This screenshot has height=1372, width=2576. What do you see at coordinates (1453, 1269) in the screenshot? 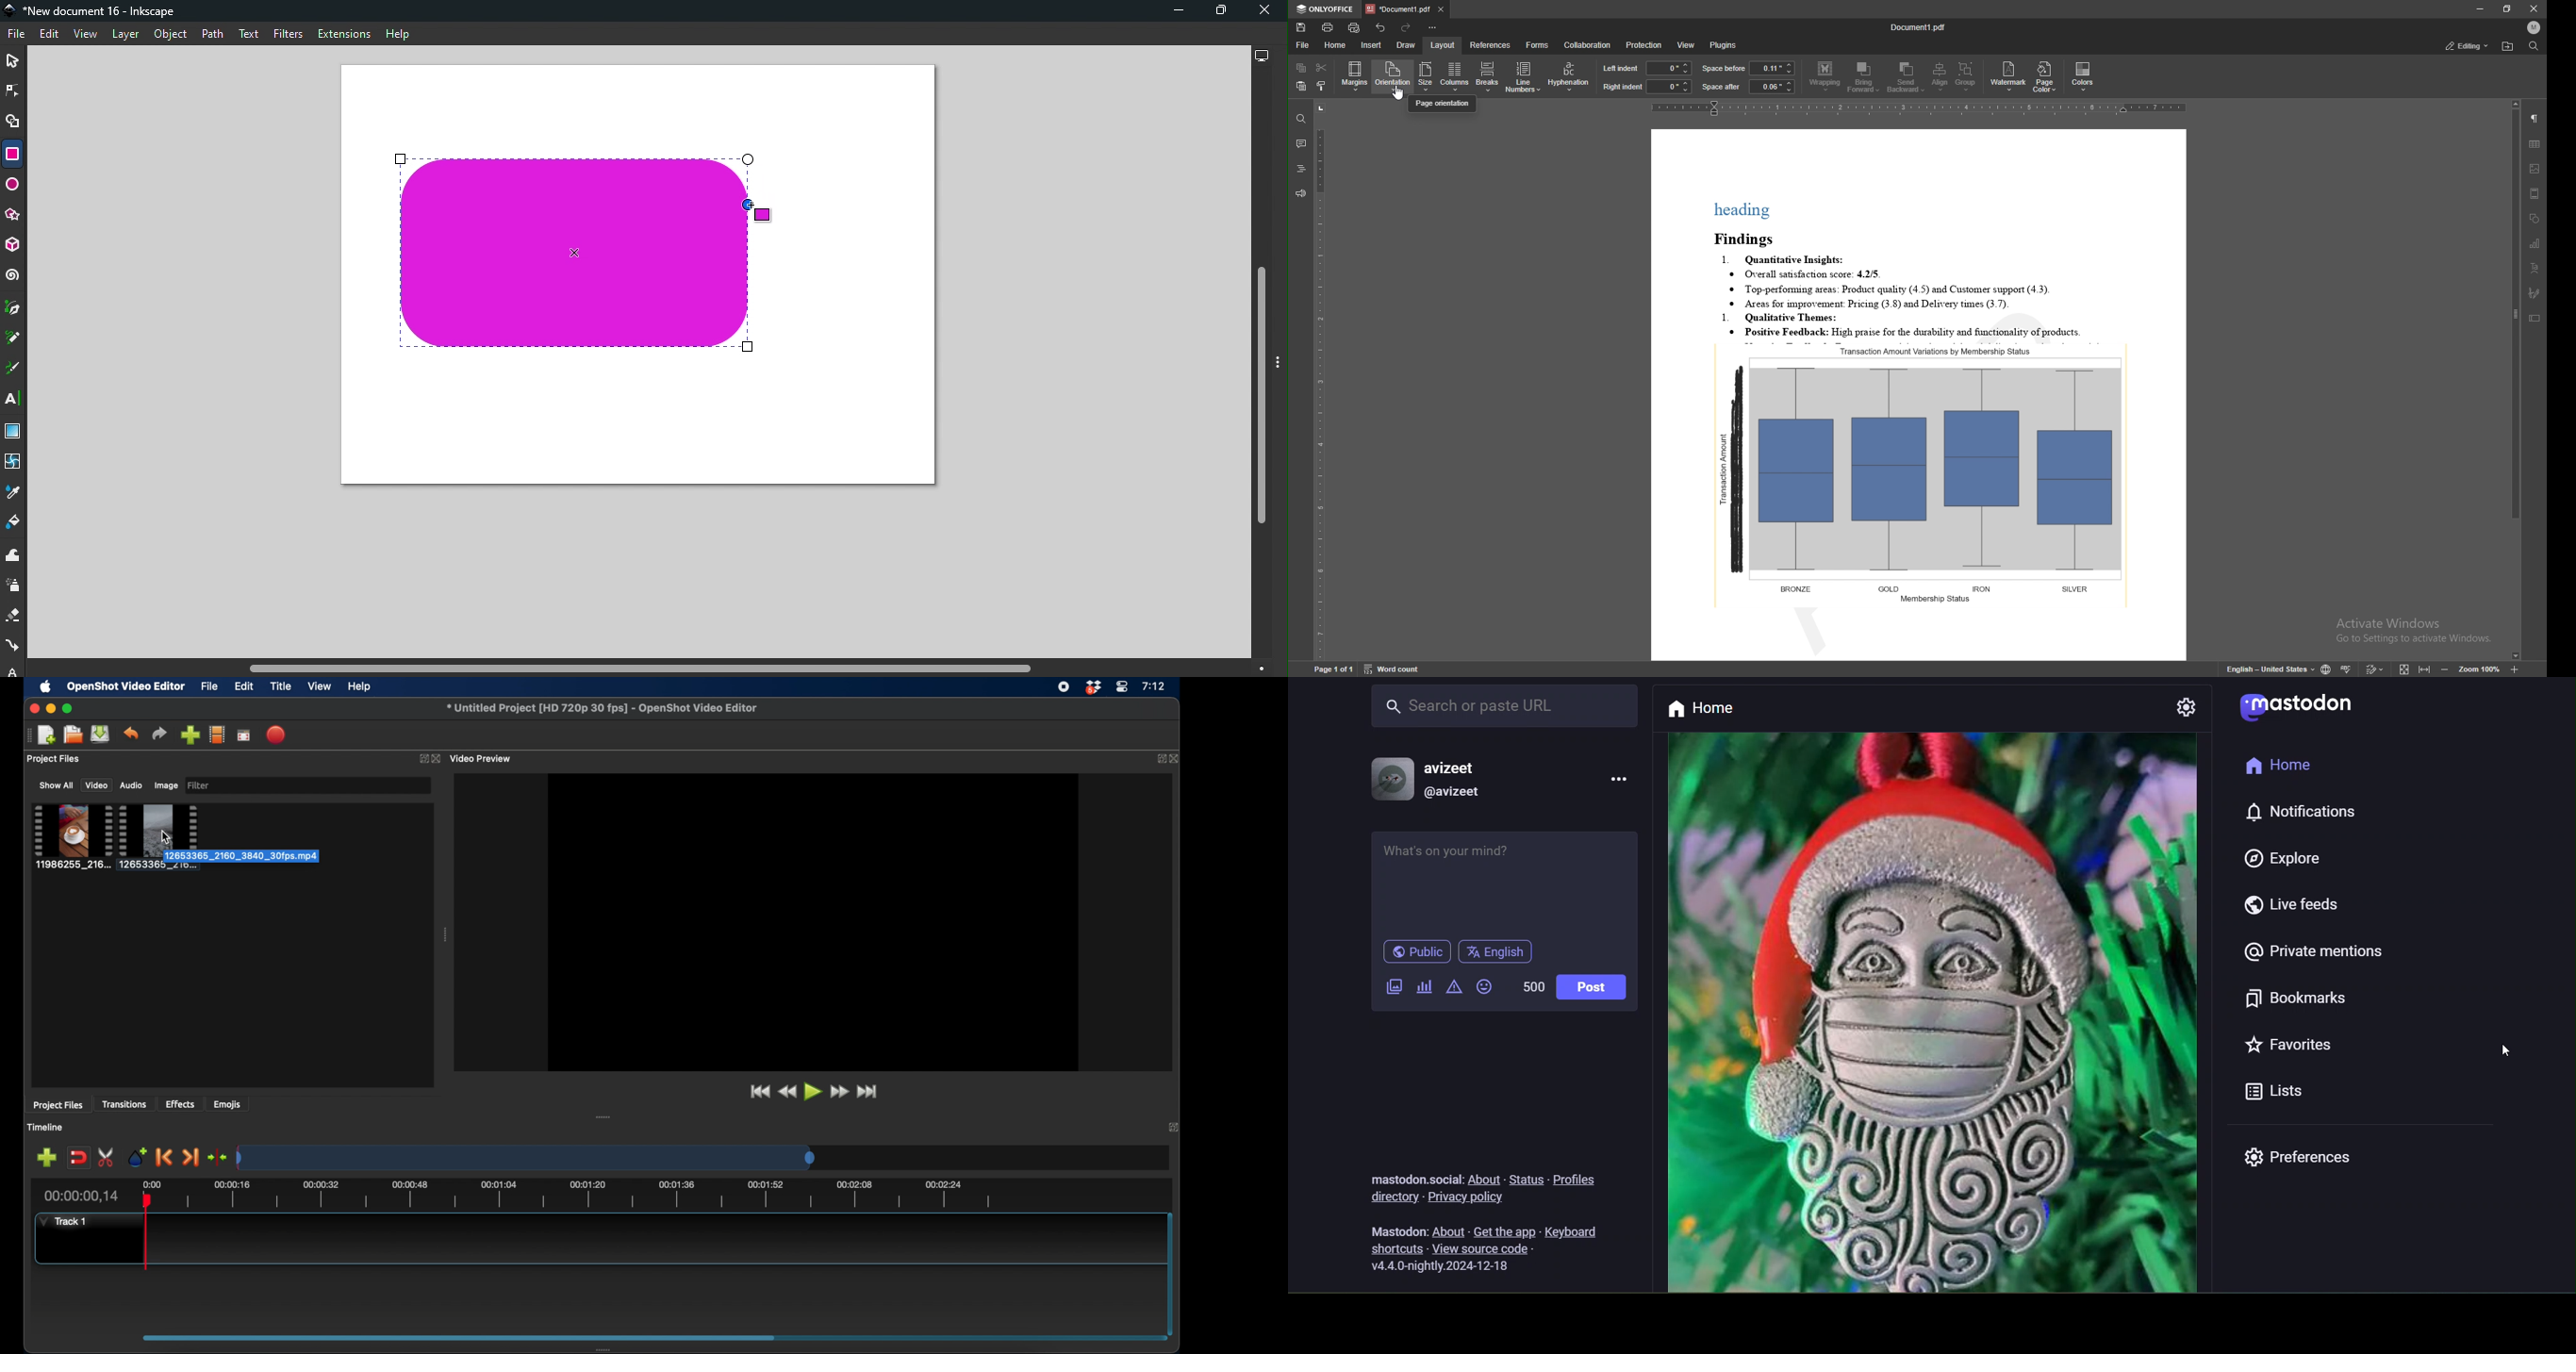
I see `version` at bounding box center [1453, 1269].